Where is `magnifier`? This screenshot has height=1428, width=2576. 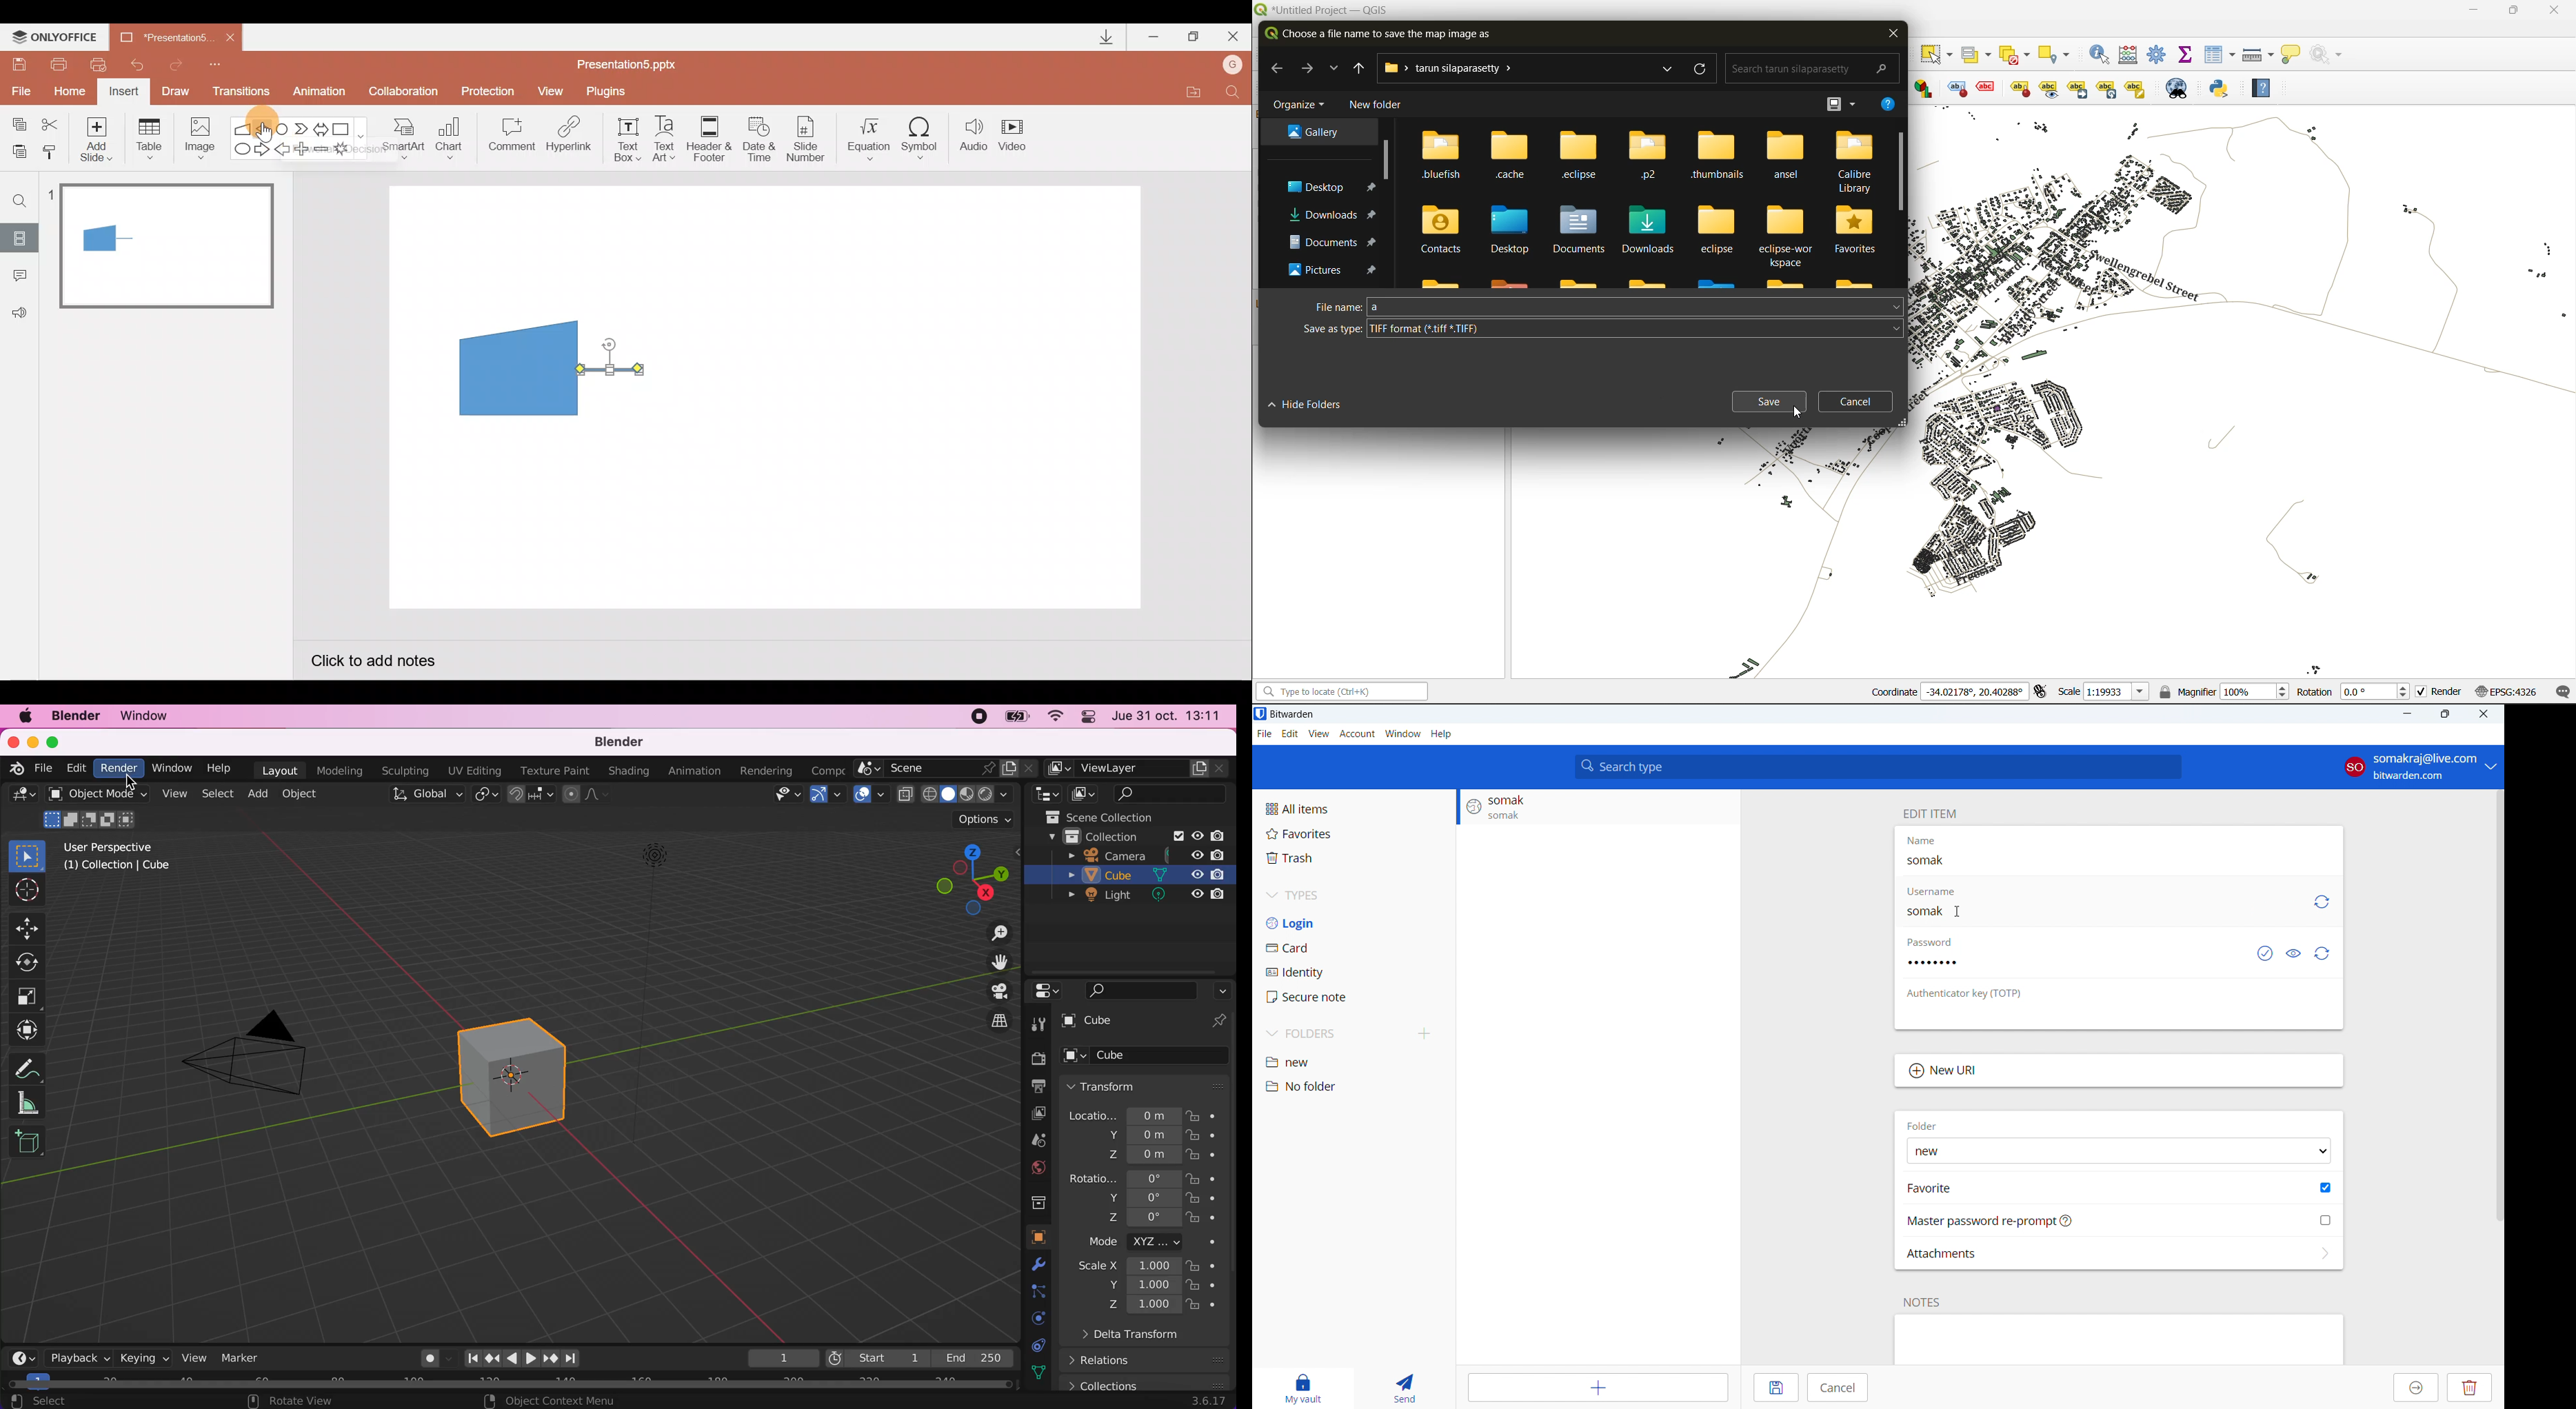 magnifier is located at coordinates (2224, 690).